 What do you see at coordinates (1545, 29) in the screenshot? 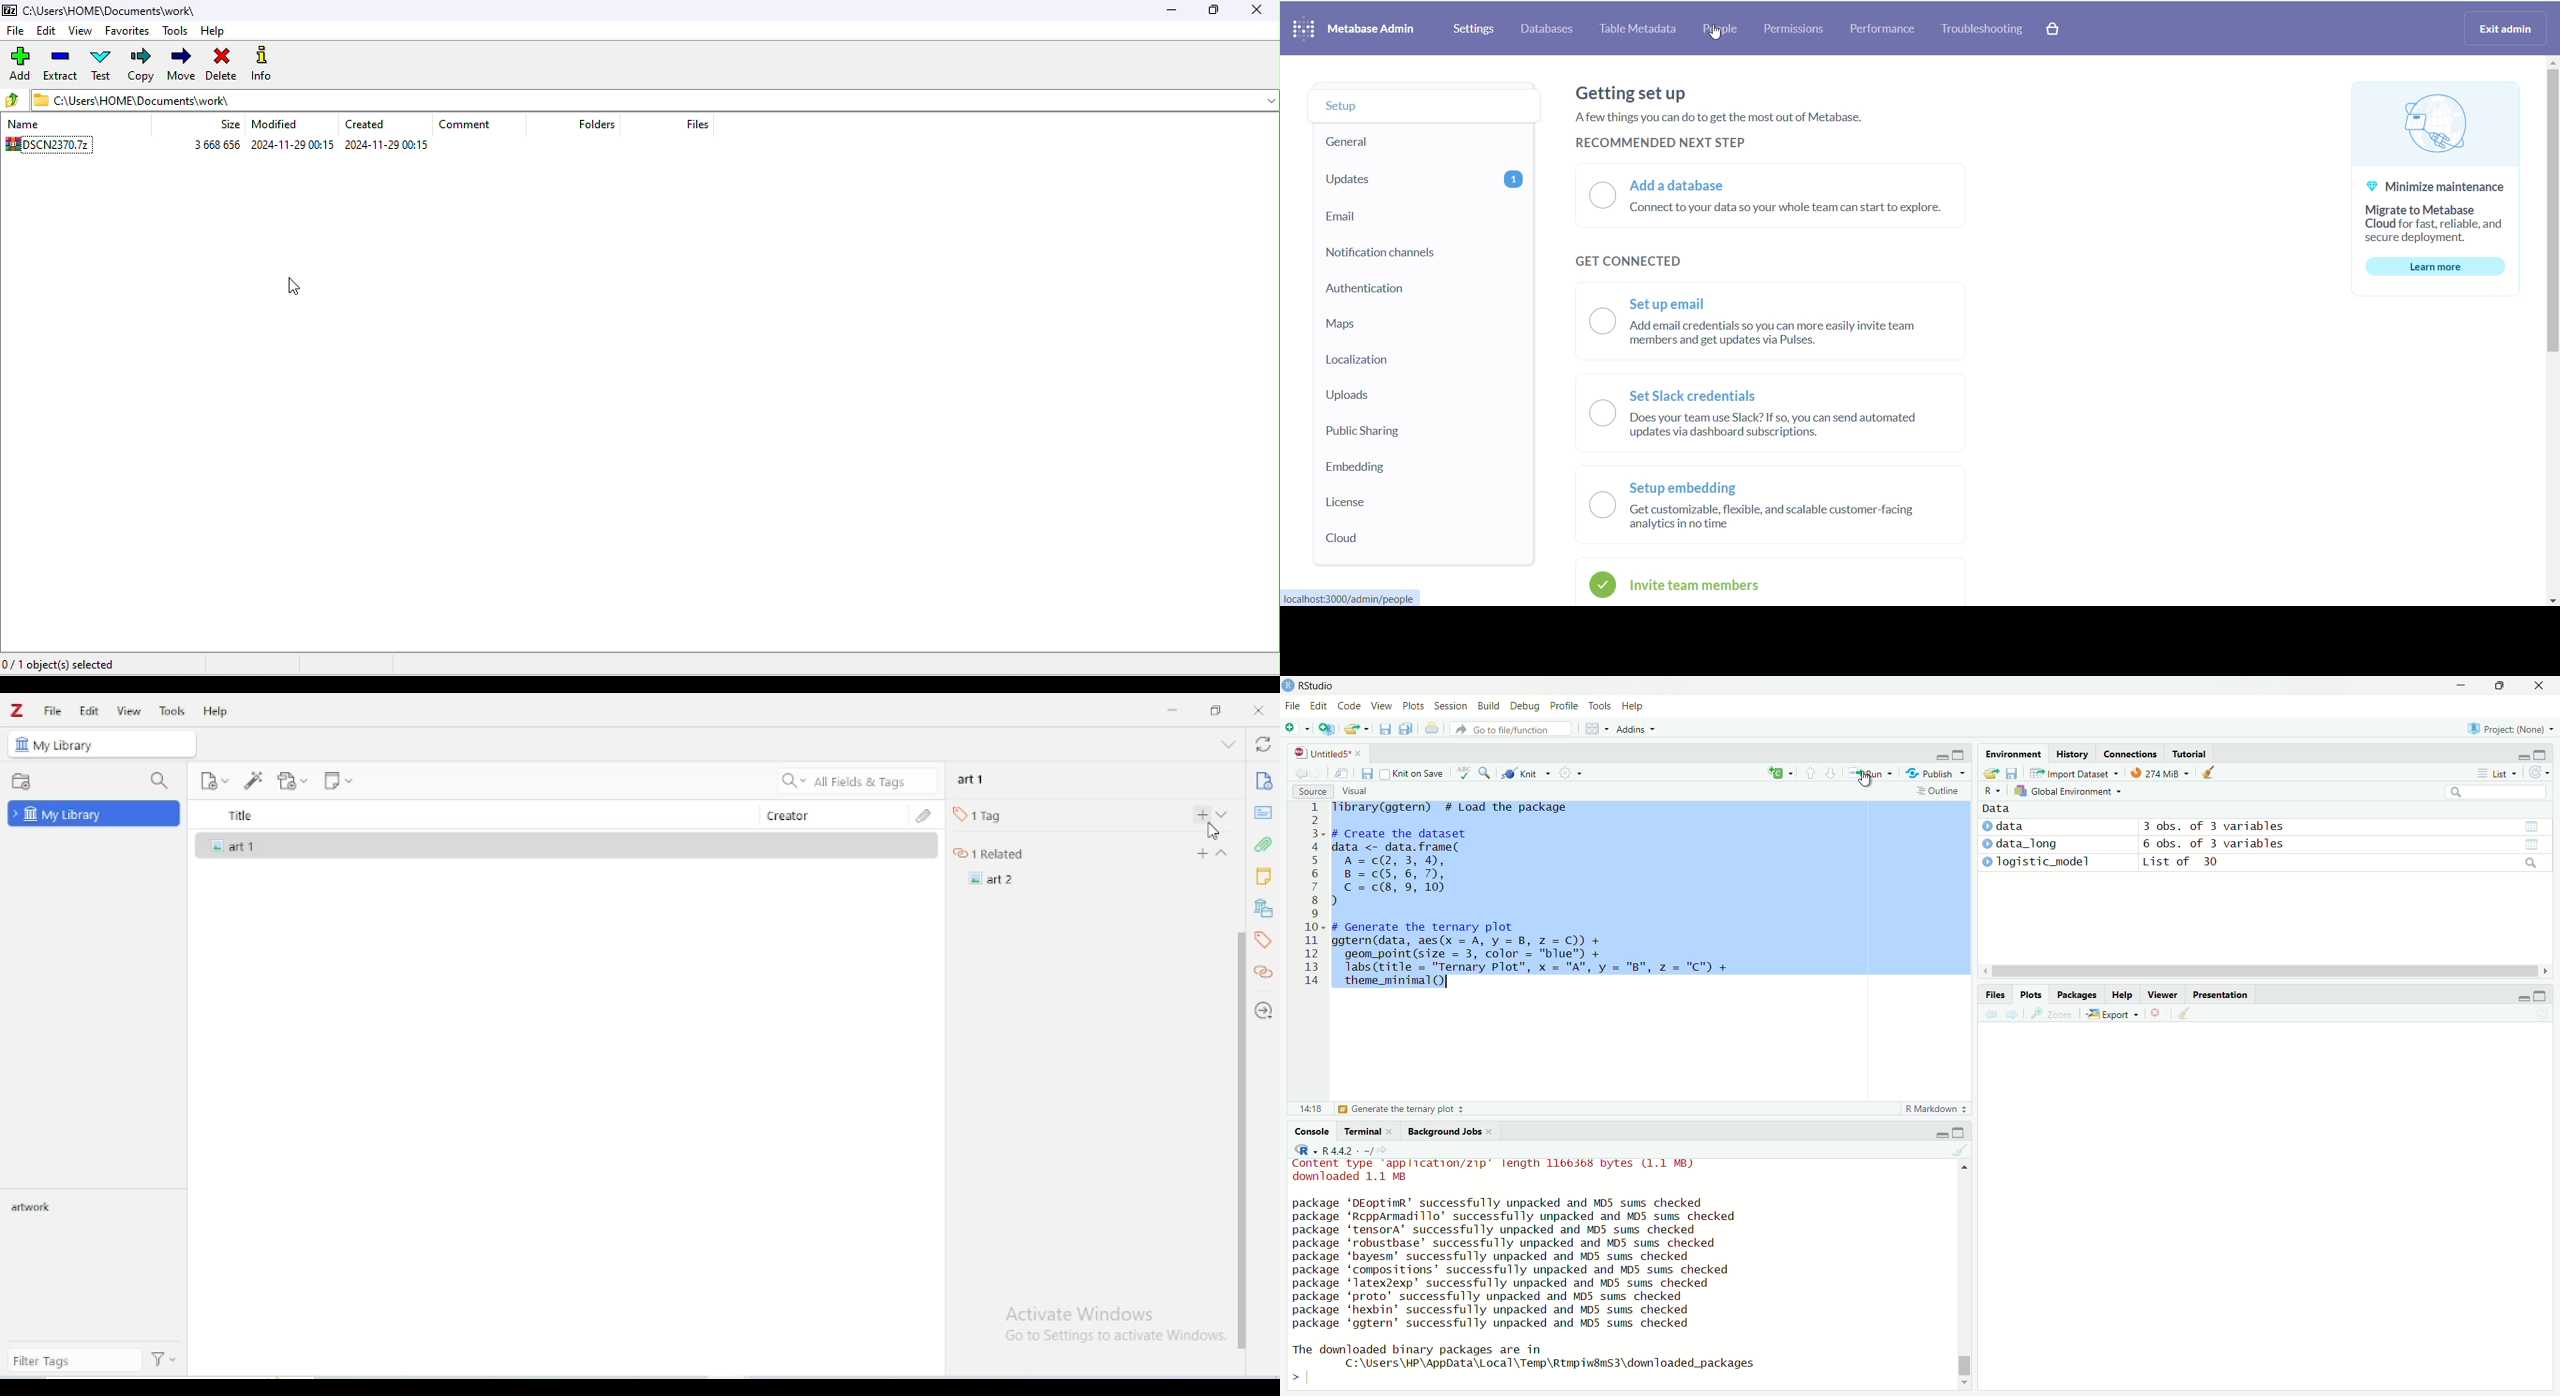
I see `database` at bounding box center [1545, 29].